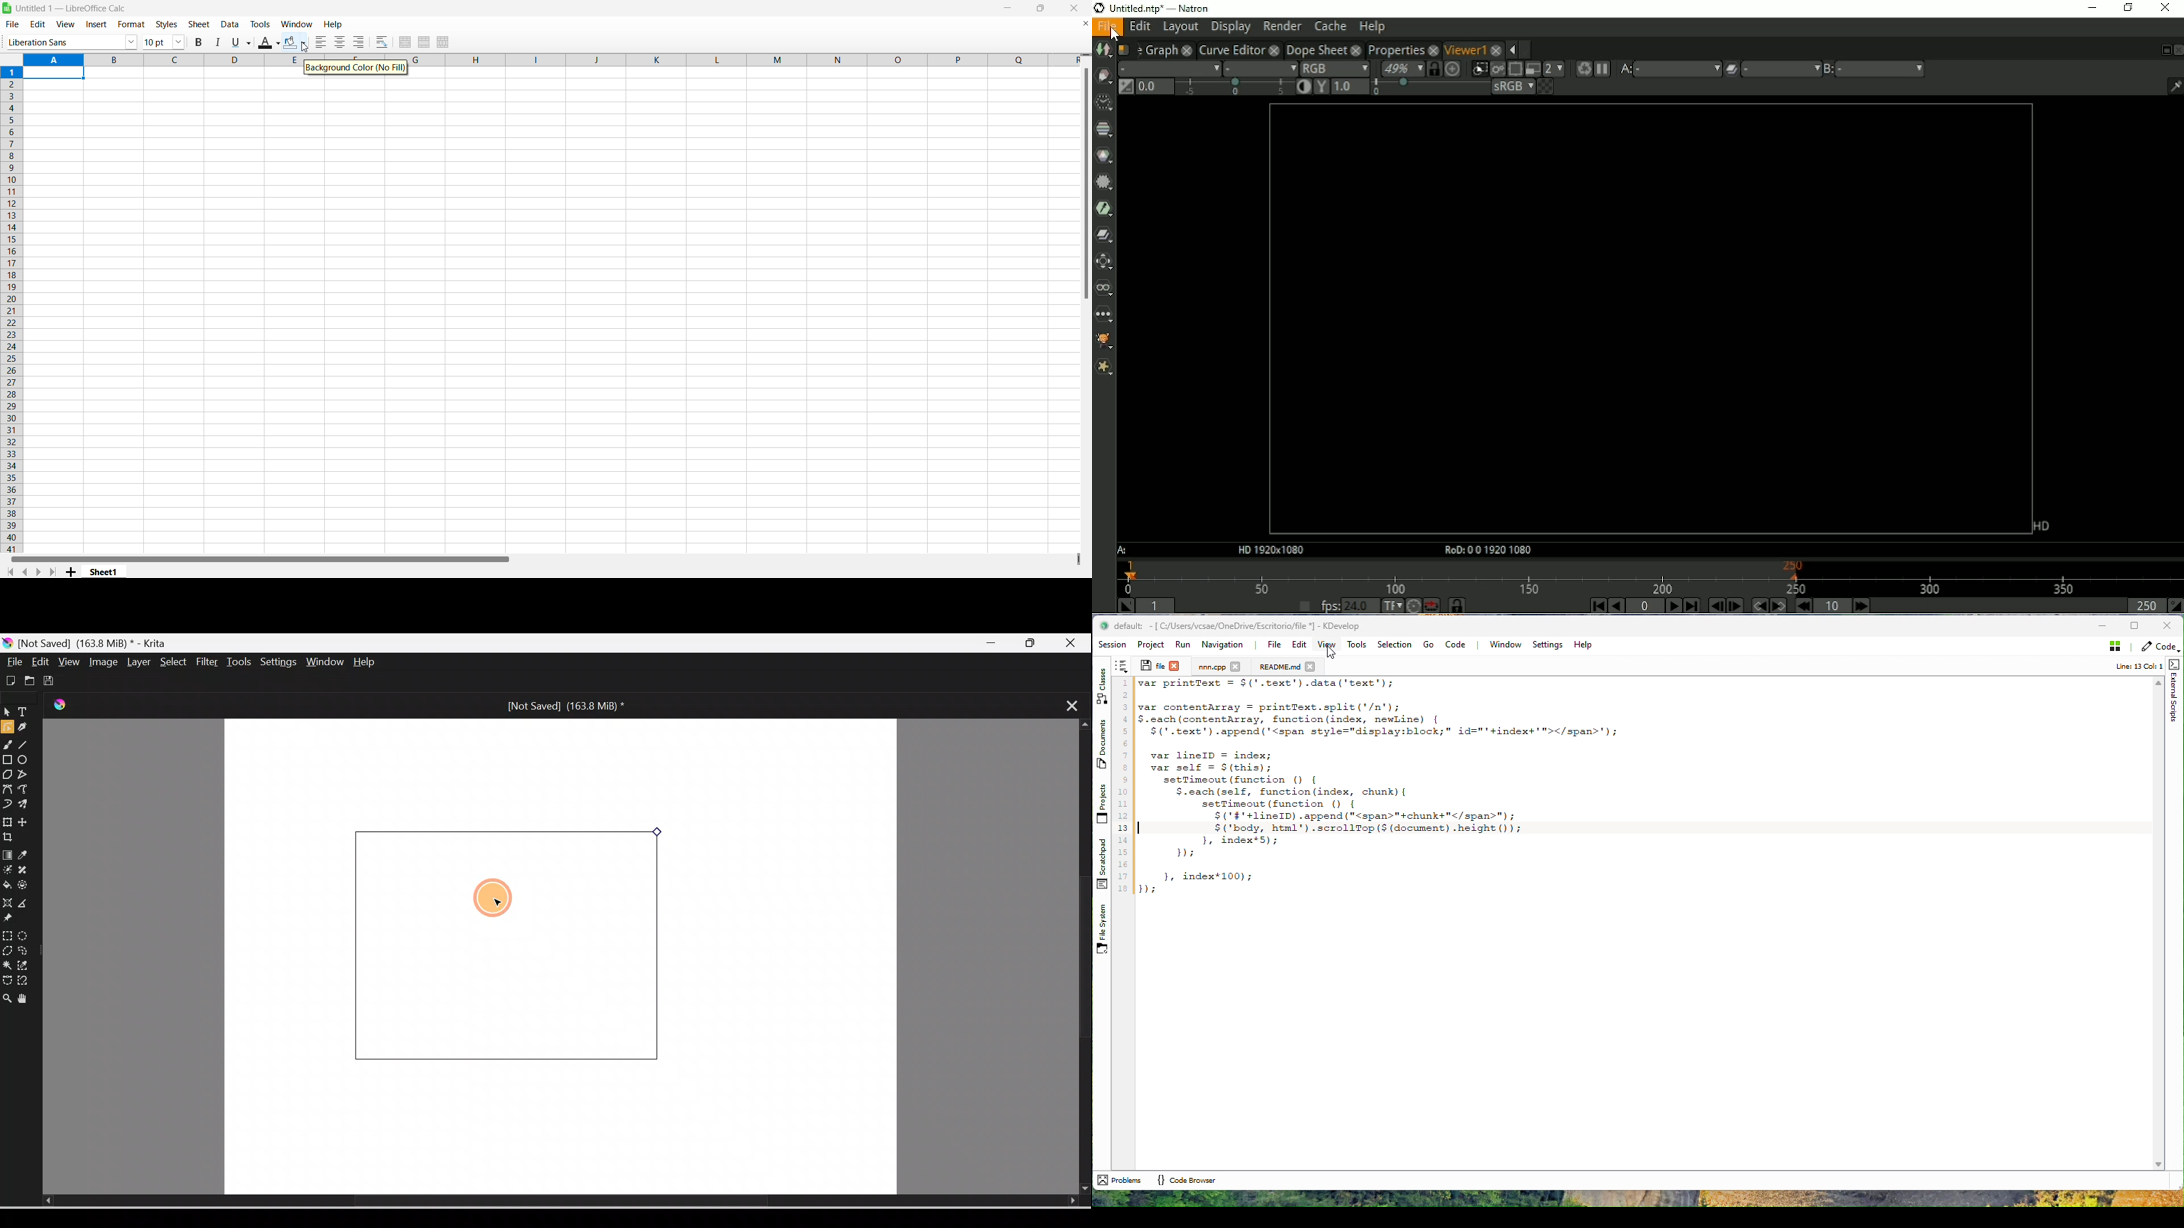 This screenshot has width=2184, height=1232. What do you see at coordinates (1084, 184) in the screenshot?
I see `vertical scroll bar` at bounding box center [1084, 184].